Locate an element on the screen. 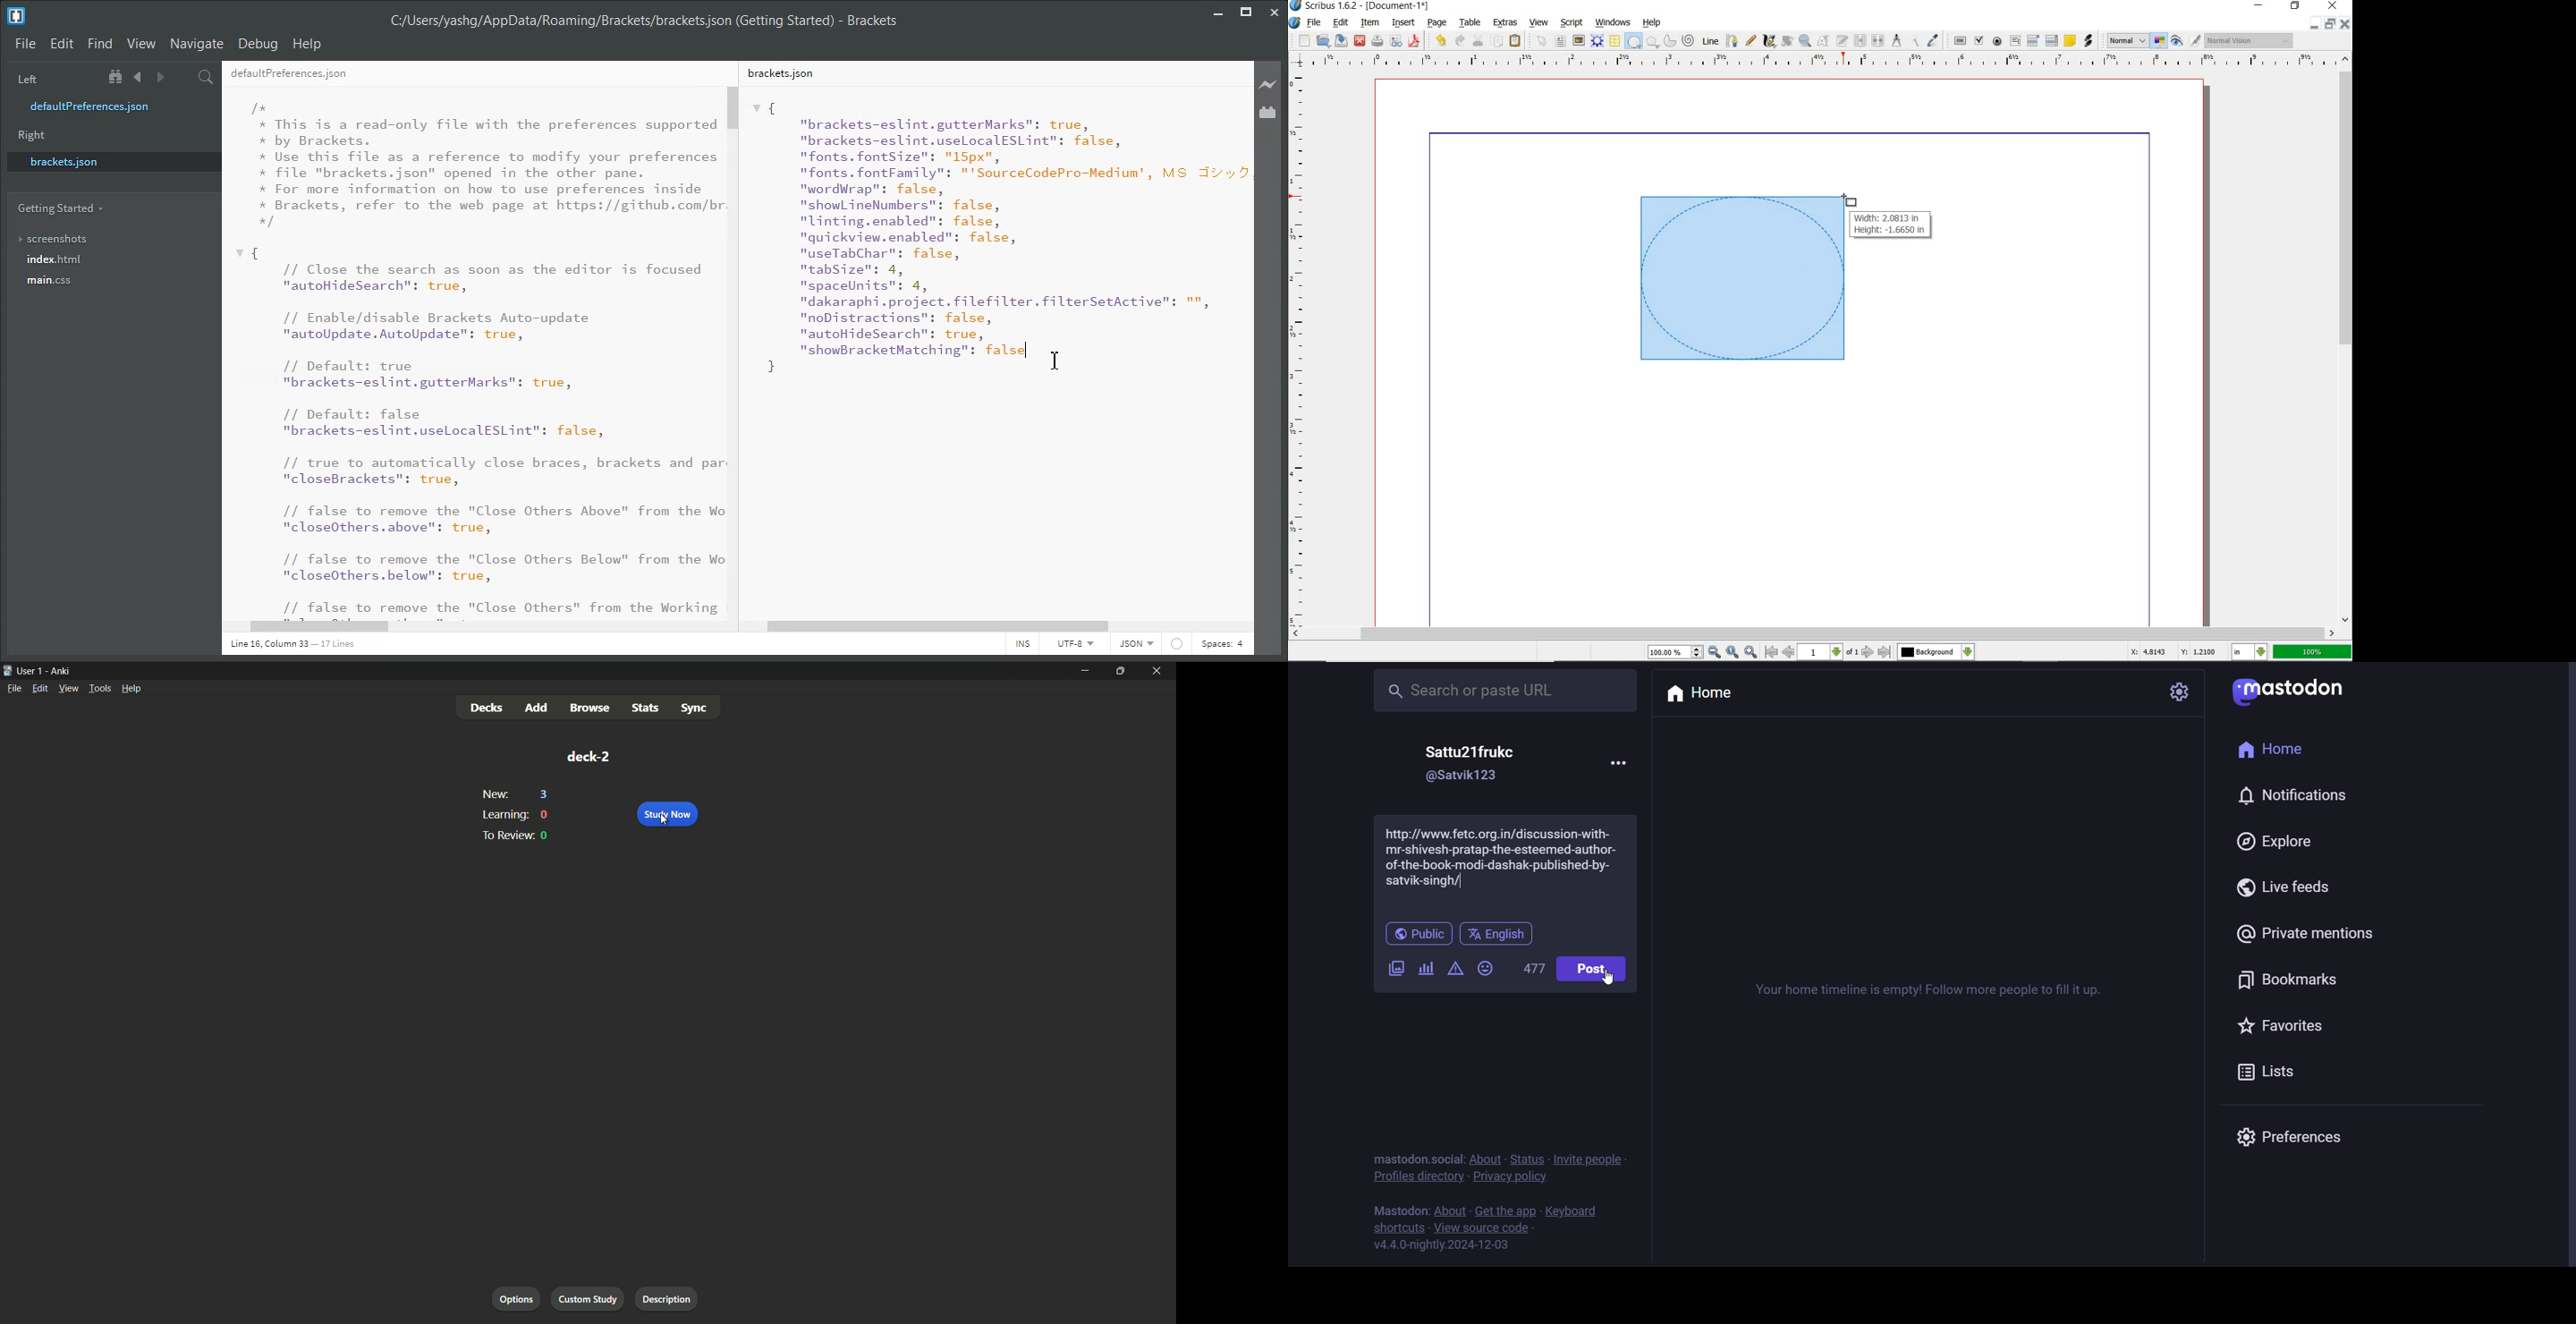  ZOOM FACTOR is located at coordinates (2313, 652).